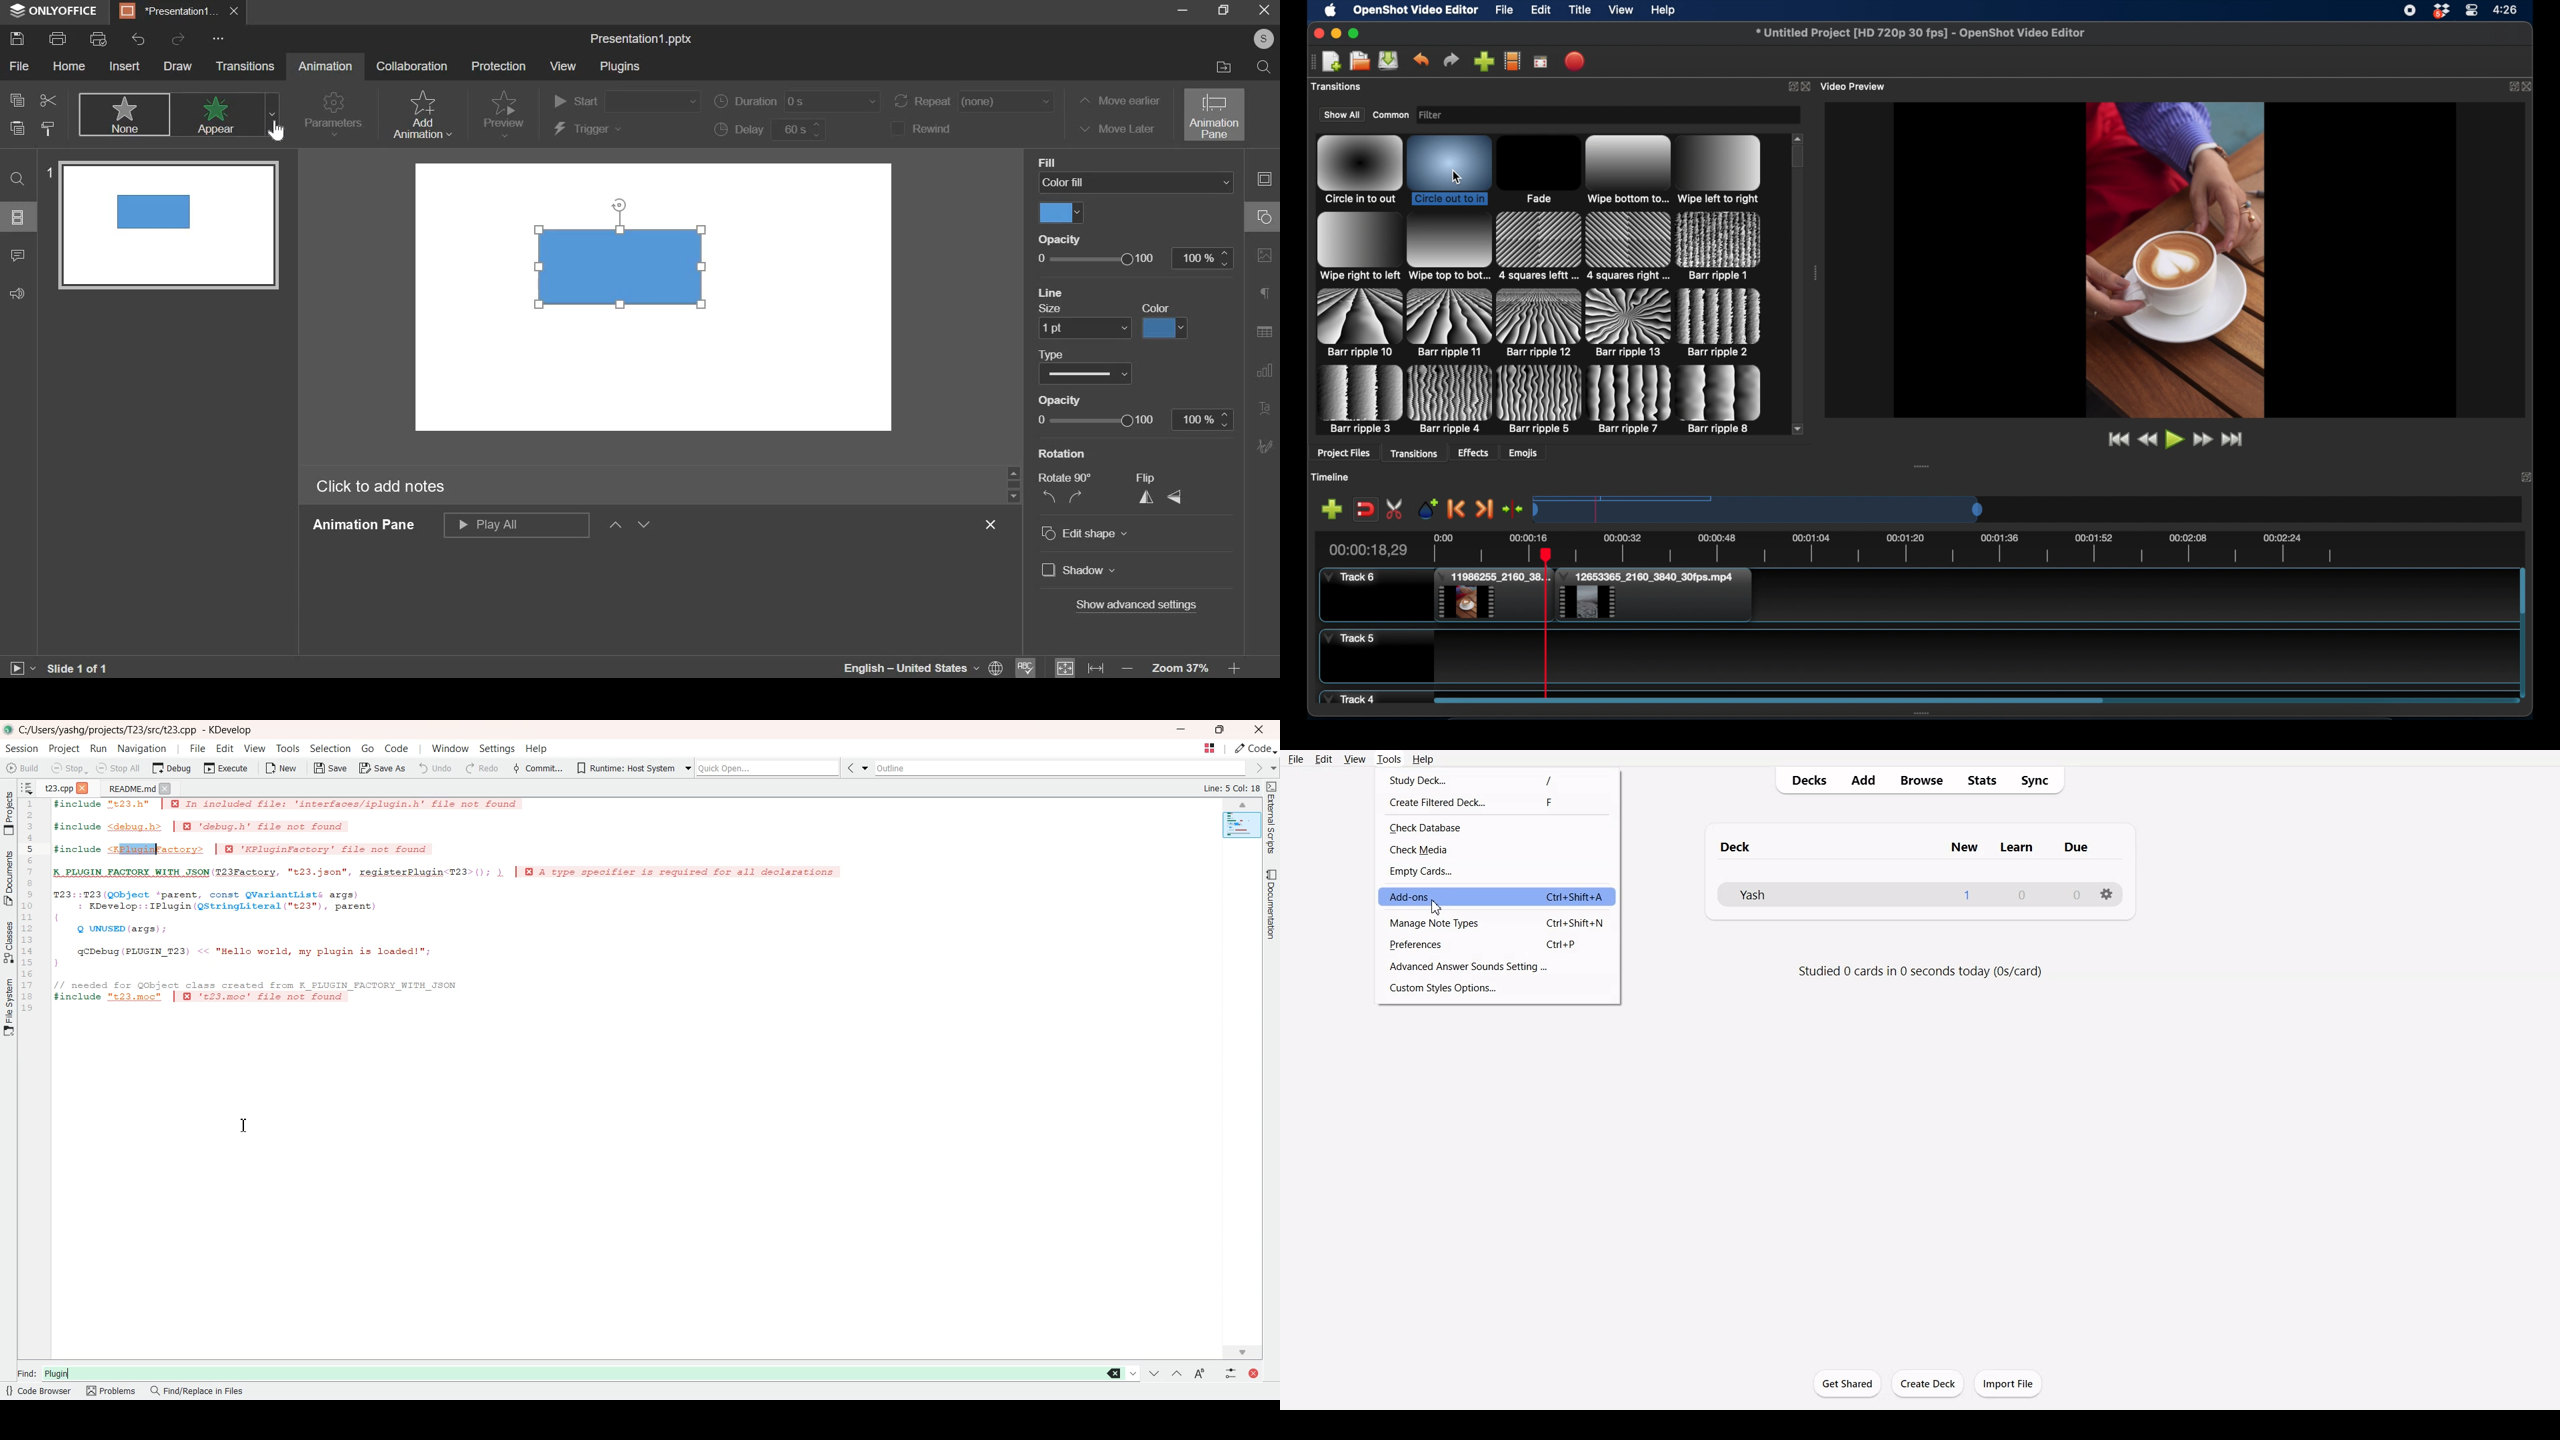  I want to click on Add, so click(1867, 780).